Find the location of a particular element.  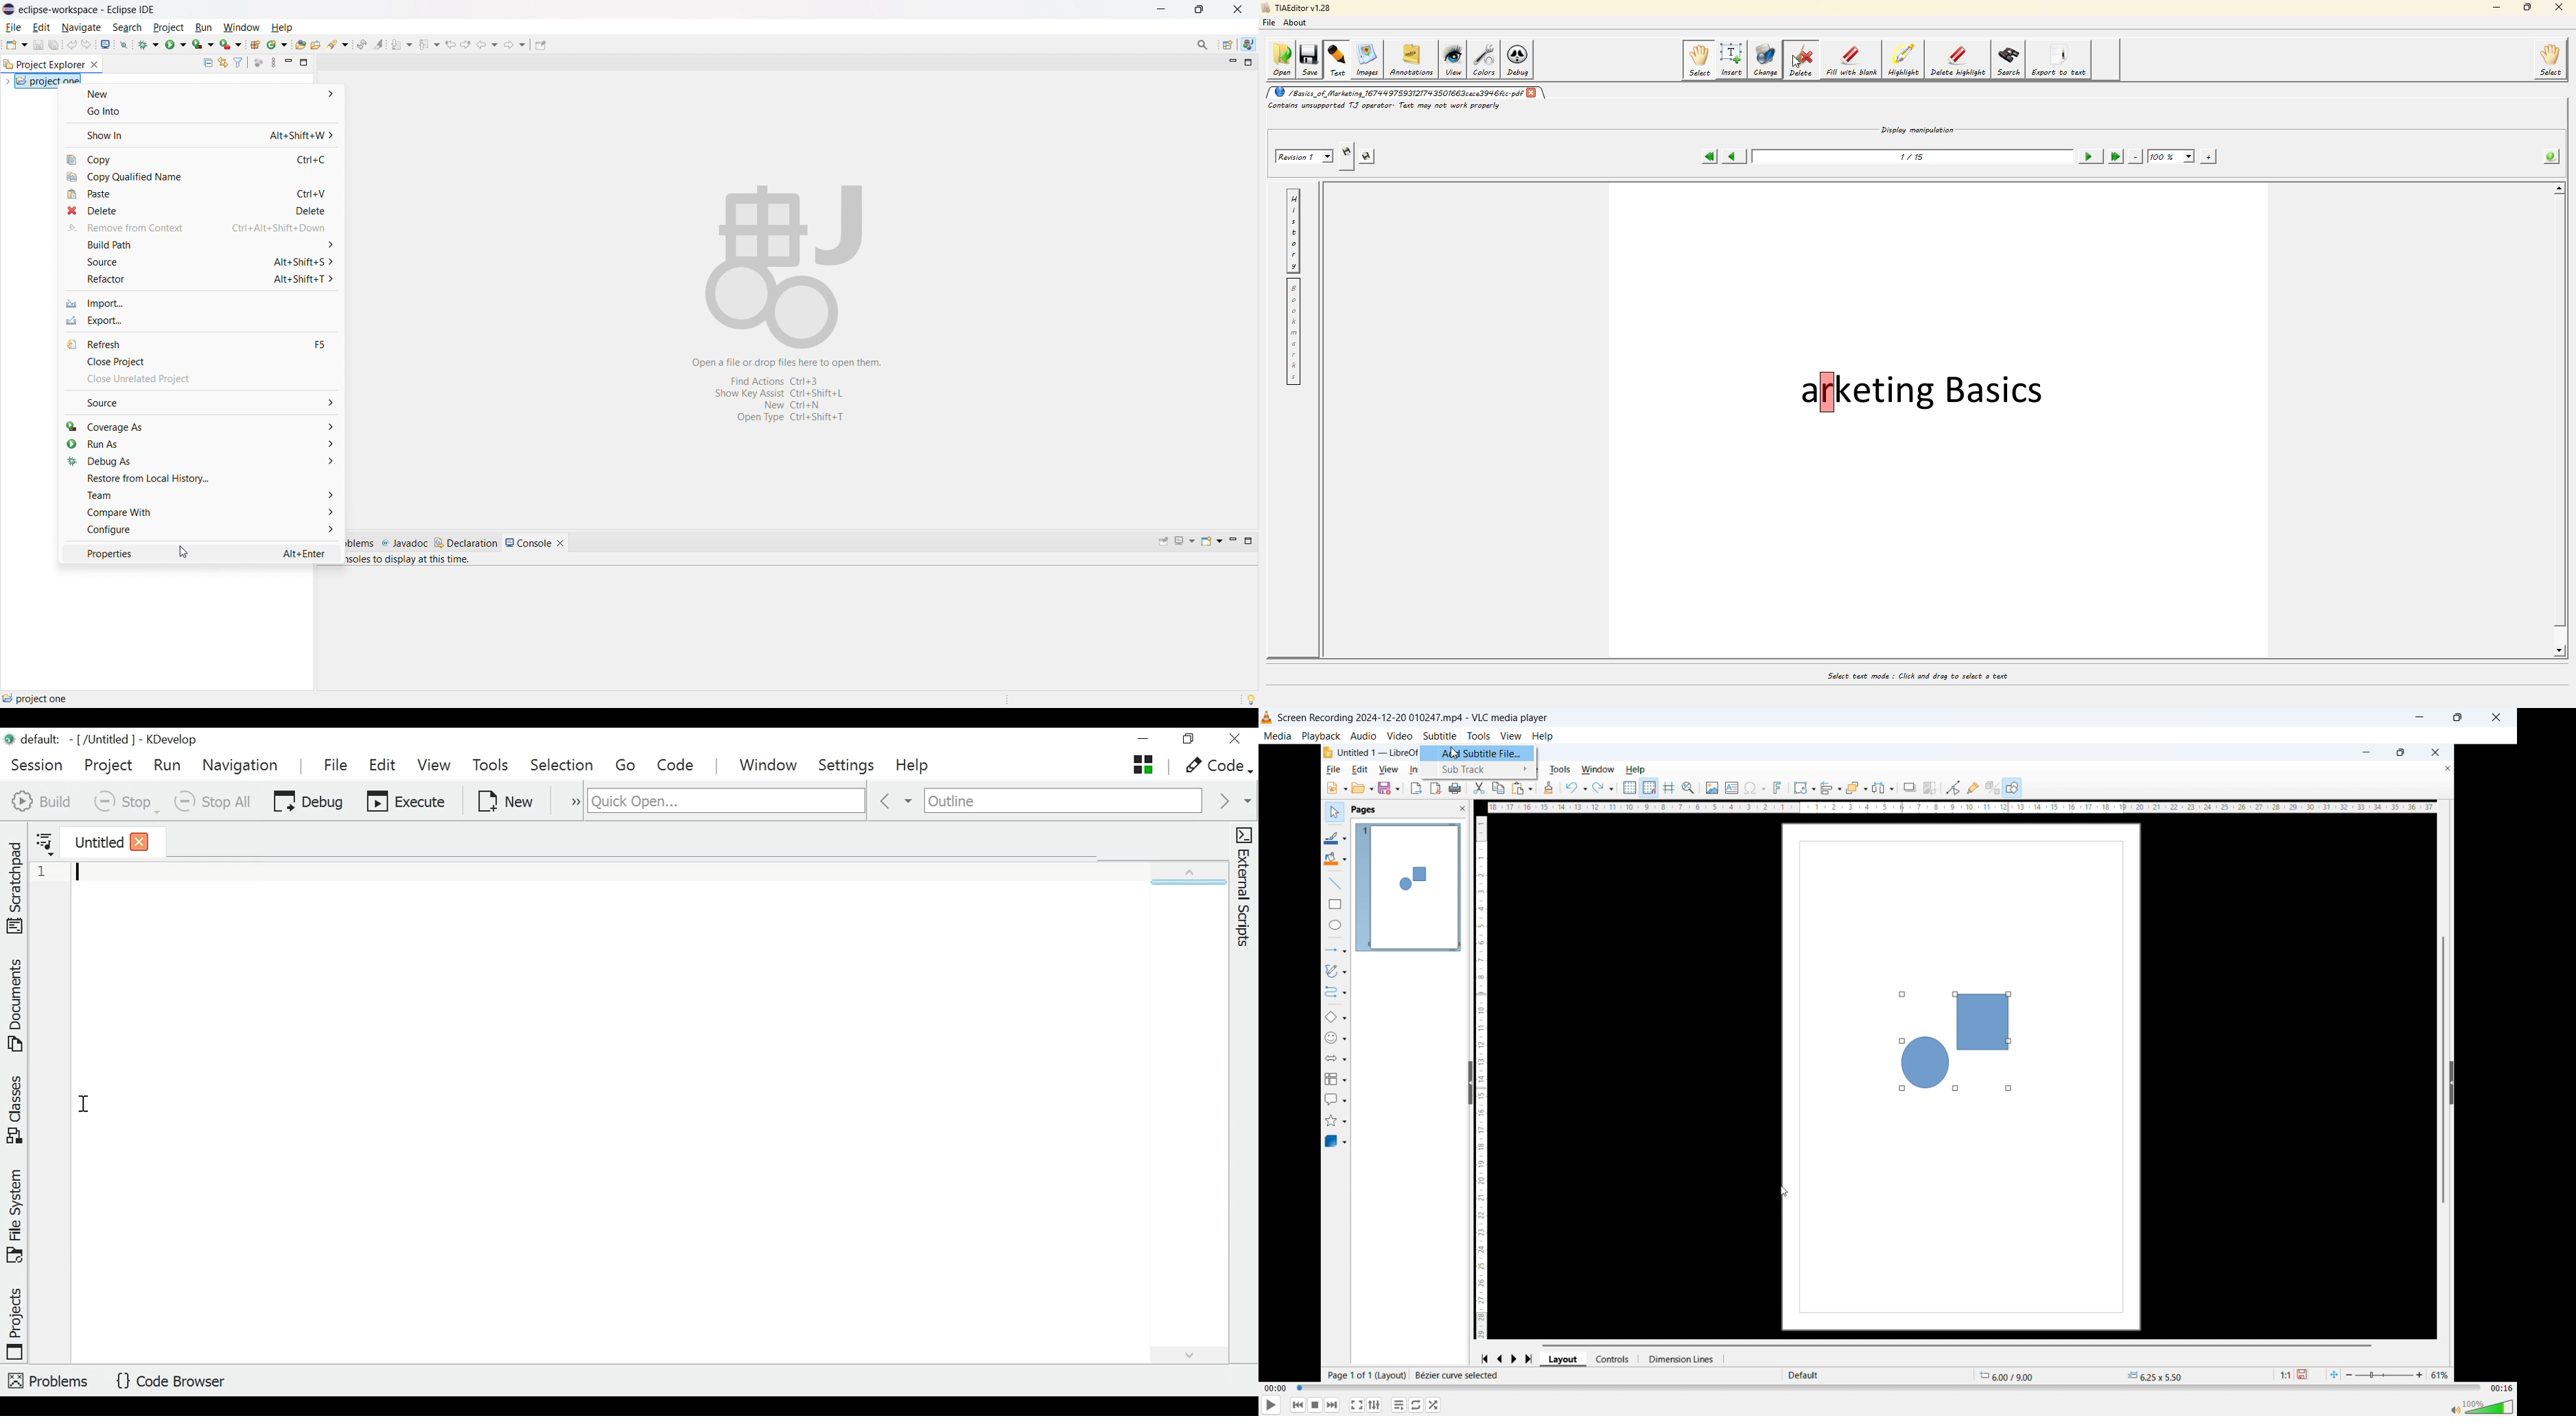

expand is located at coordinates (1183, 1356).